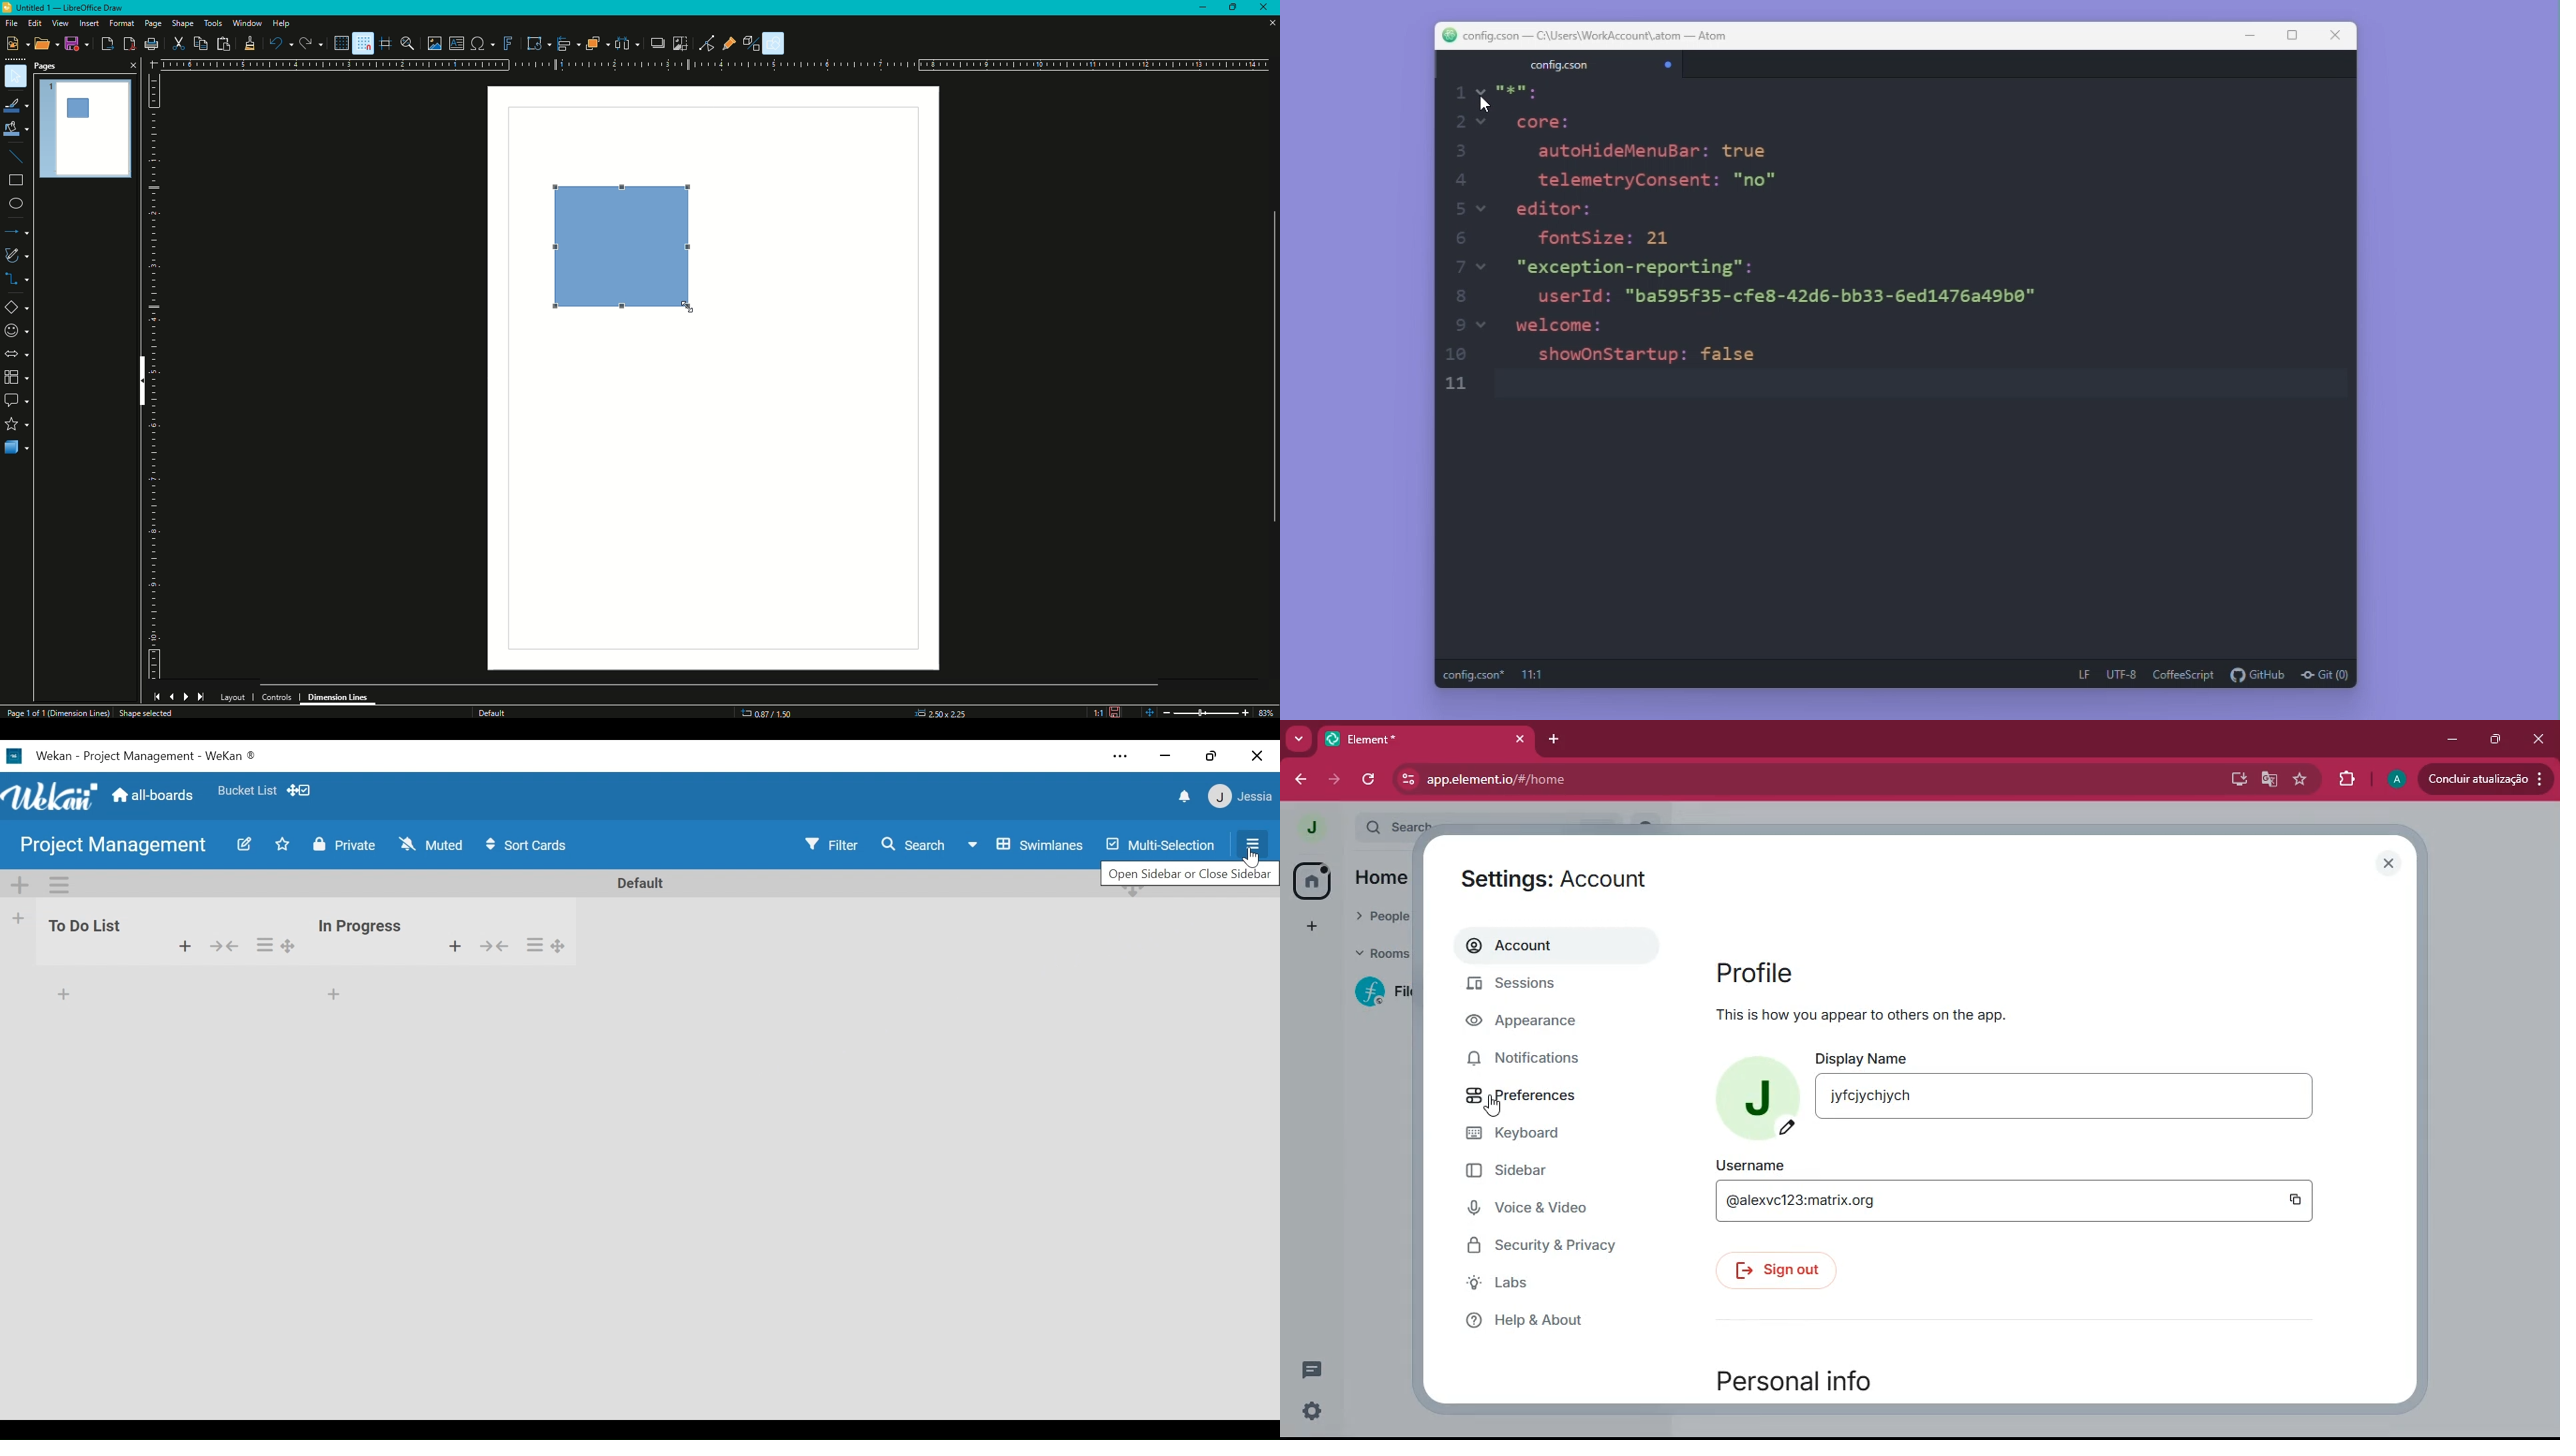  What do you see at coordinates (1387, 879) in the screenshot?
I see `home` at bounding box center [1387, 879].